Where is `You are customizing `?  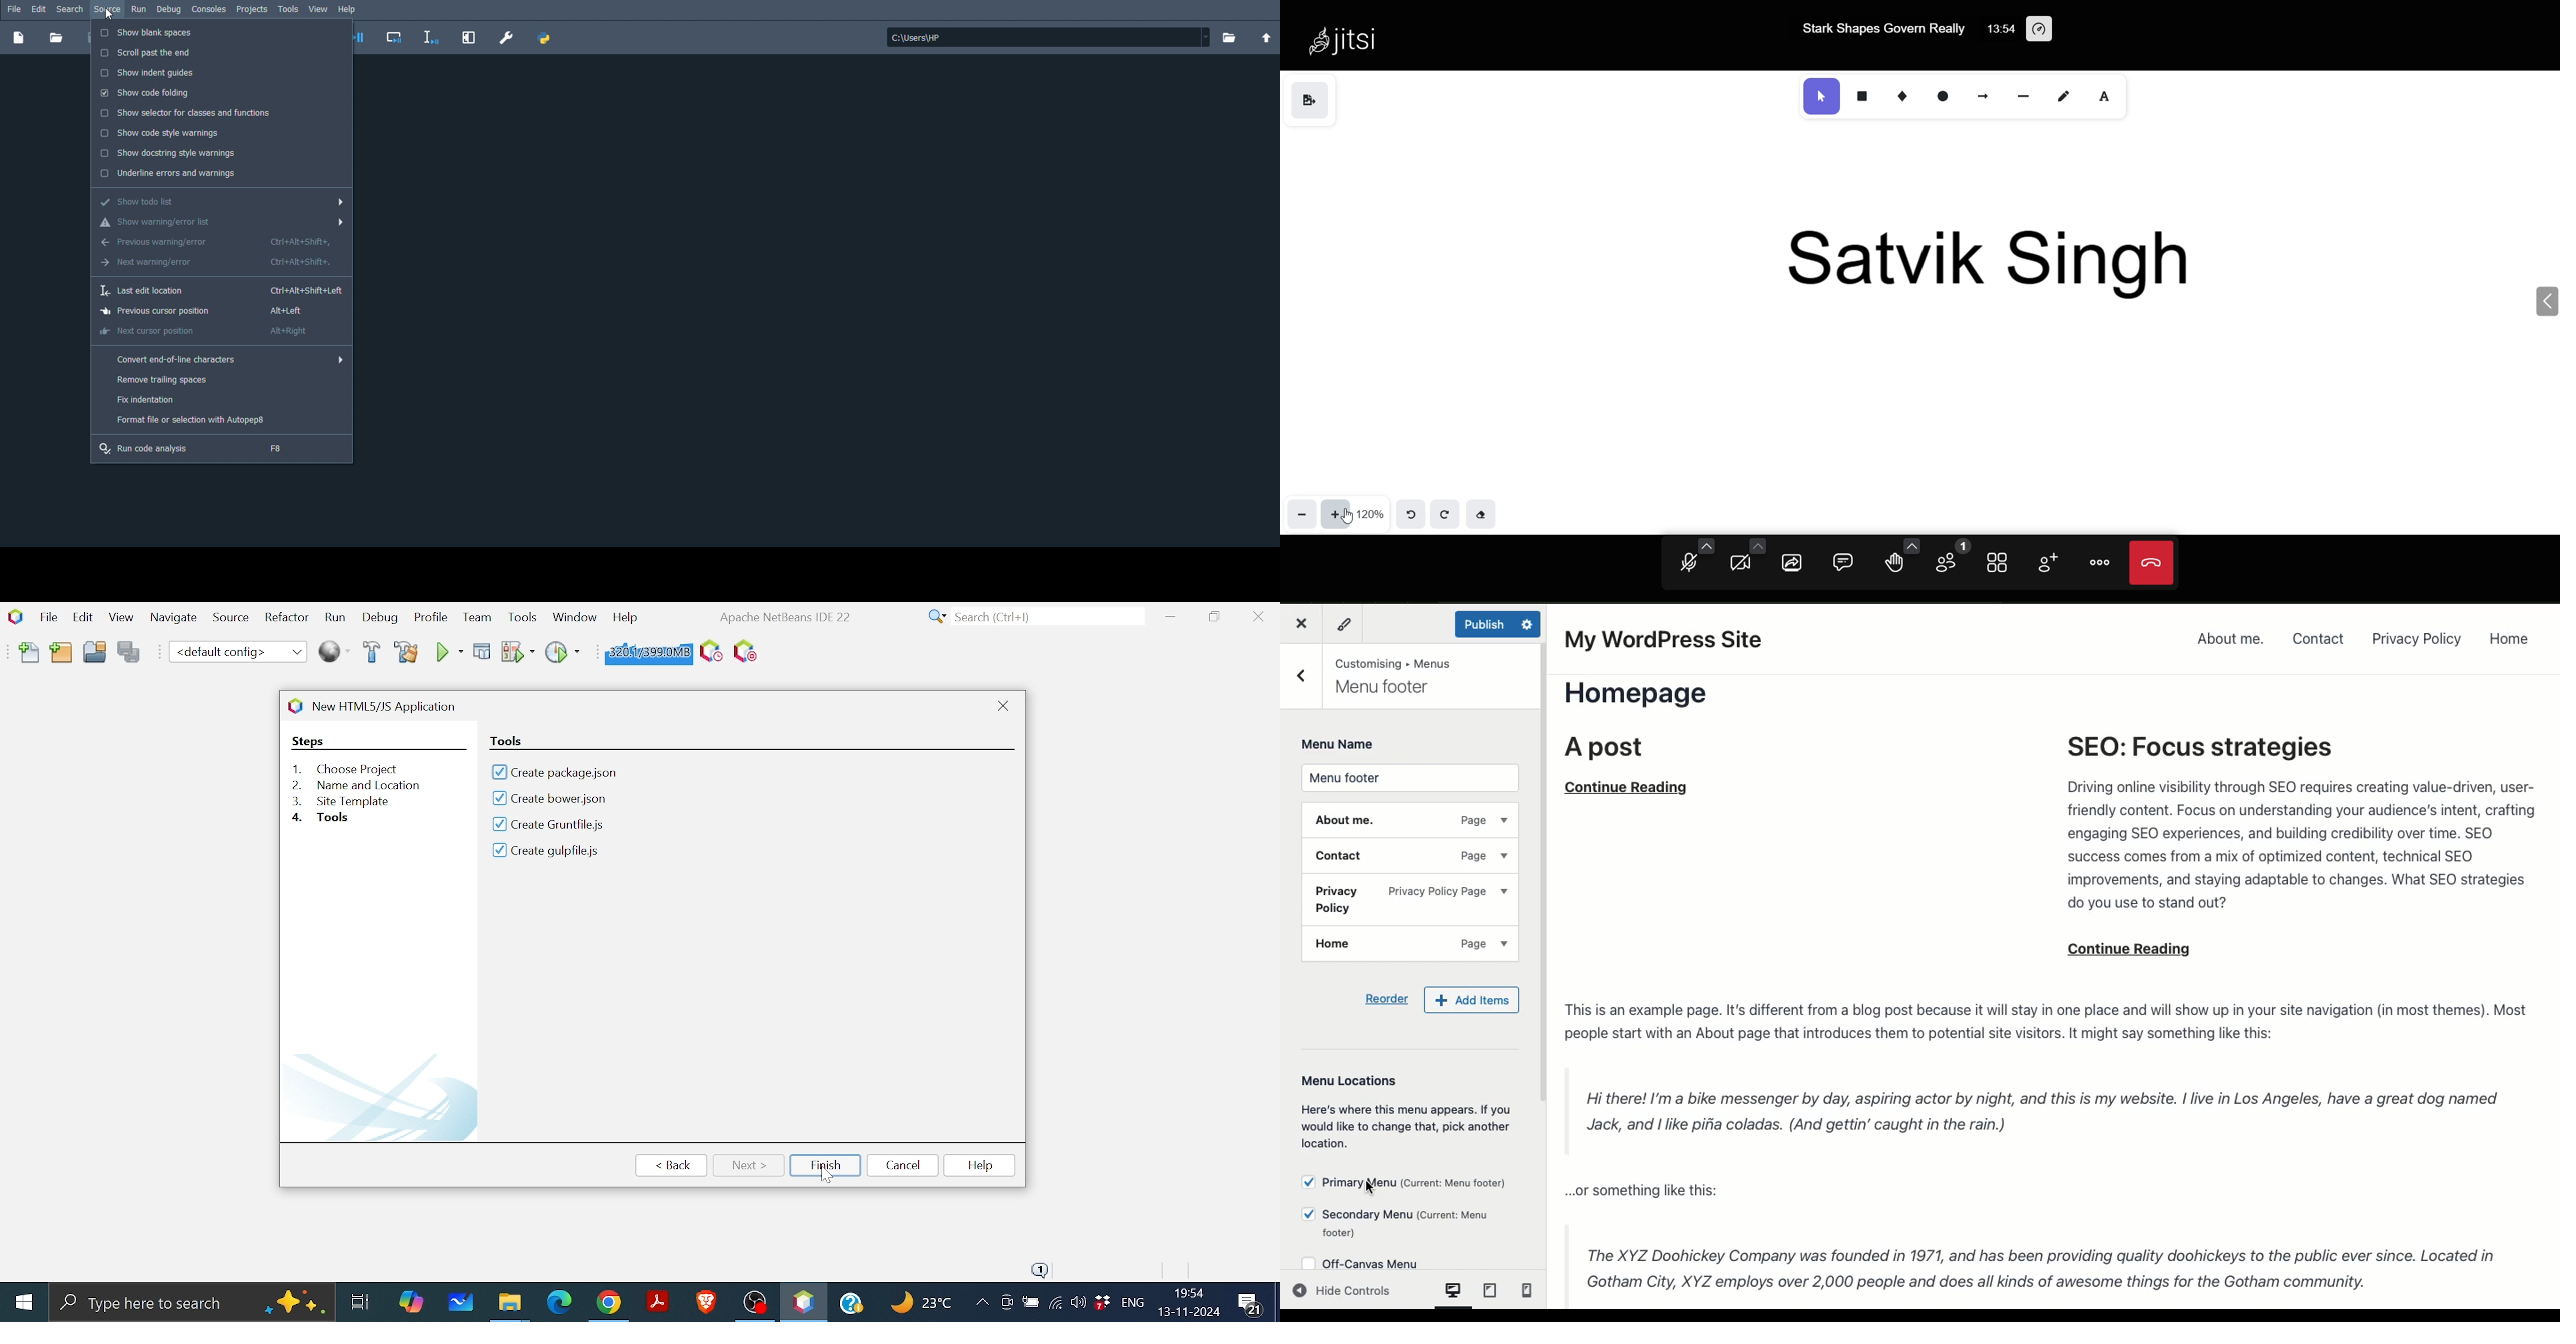 You are customizing  is located at coordinates (1404, 675).